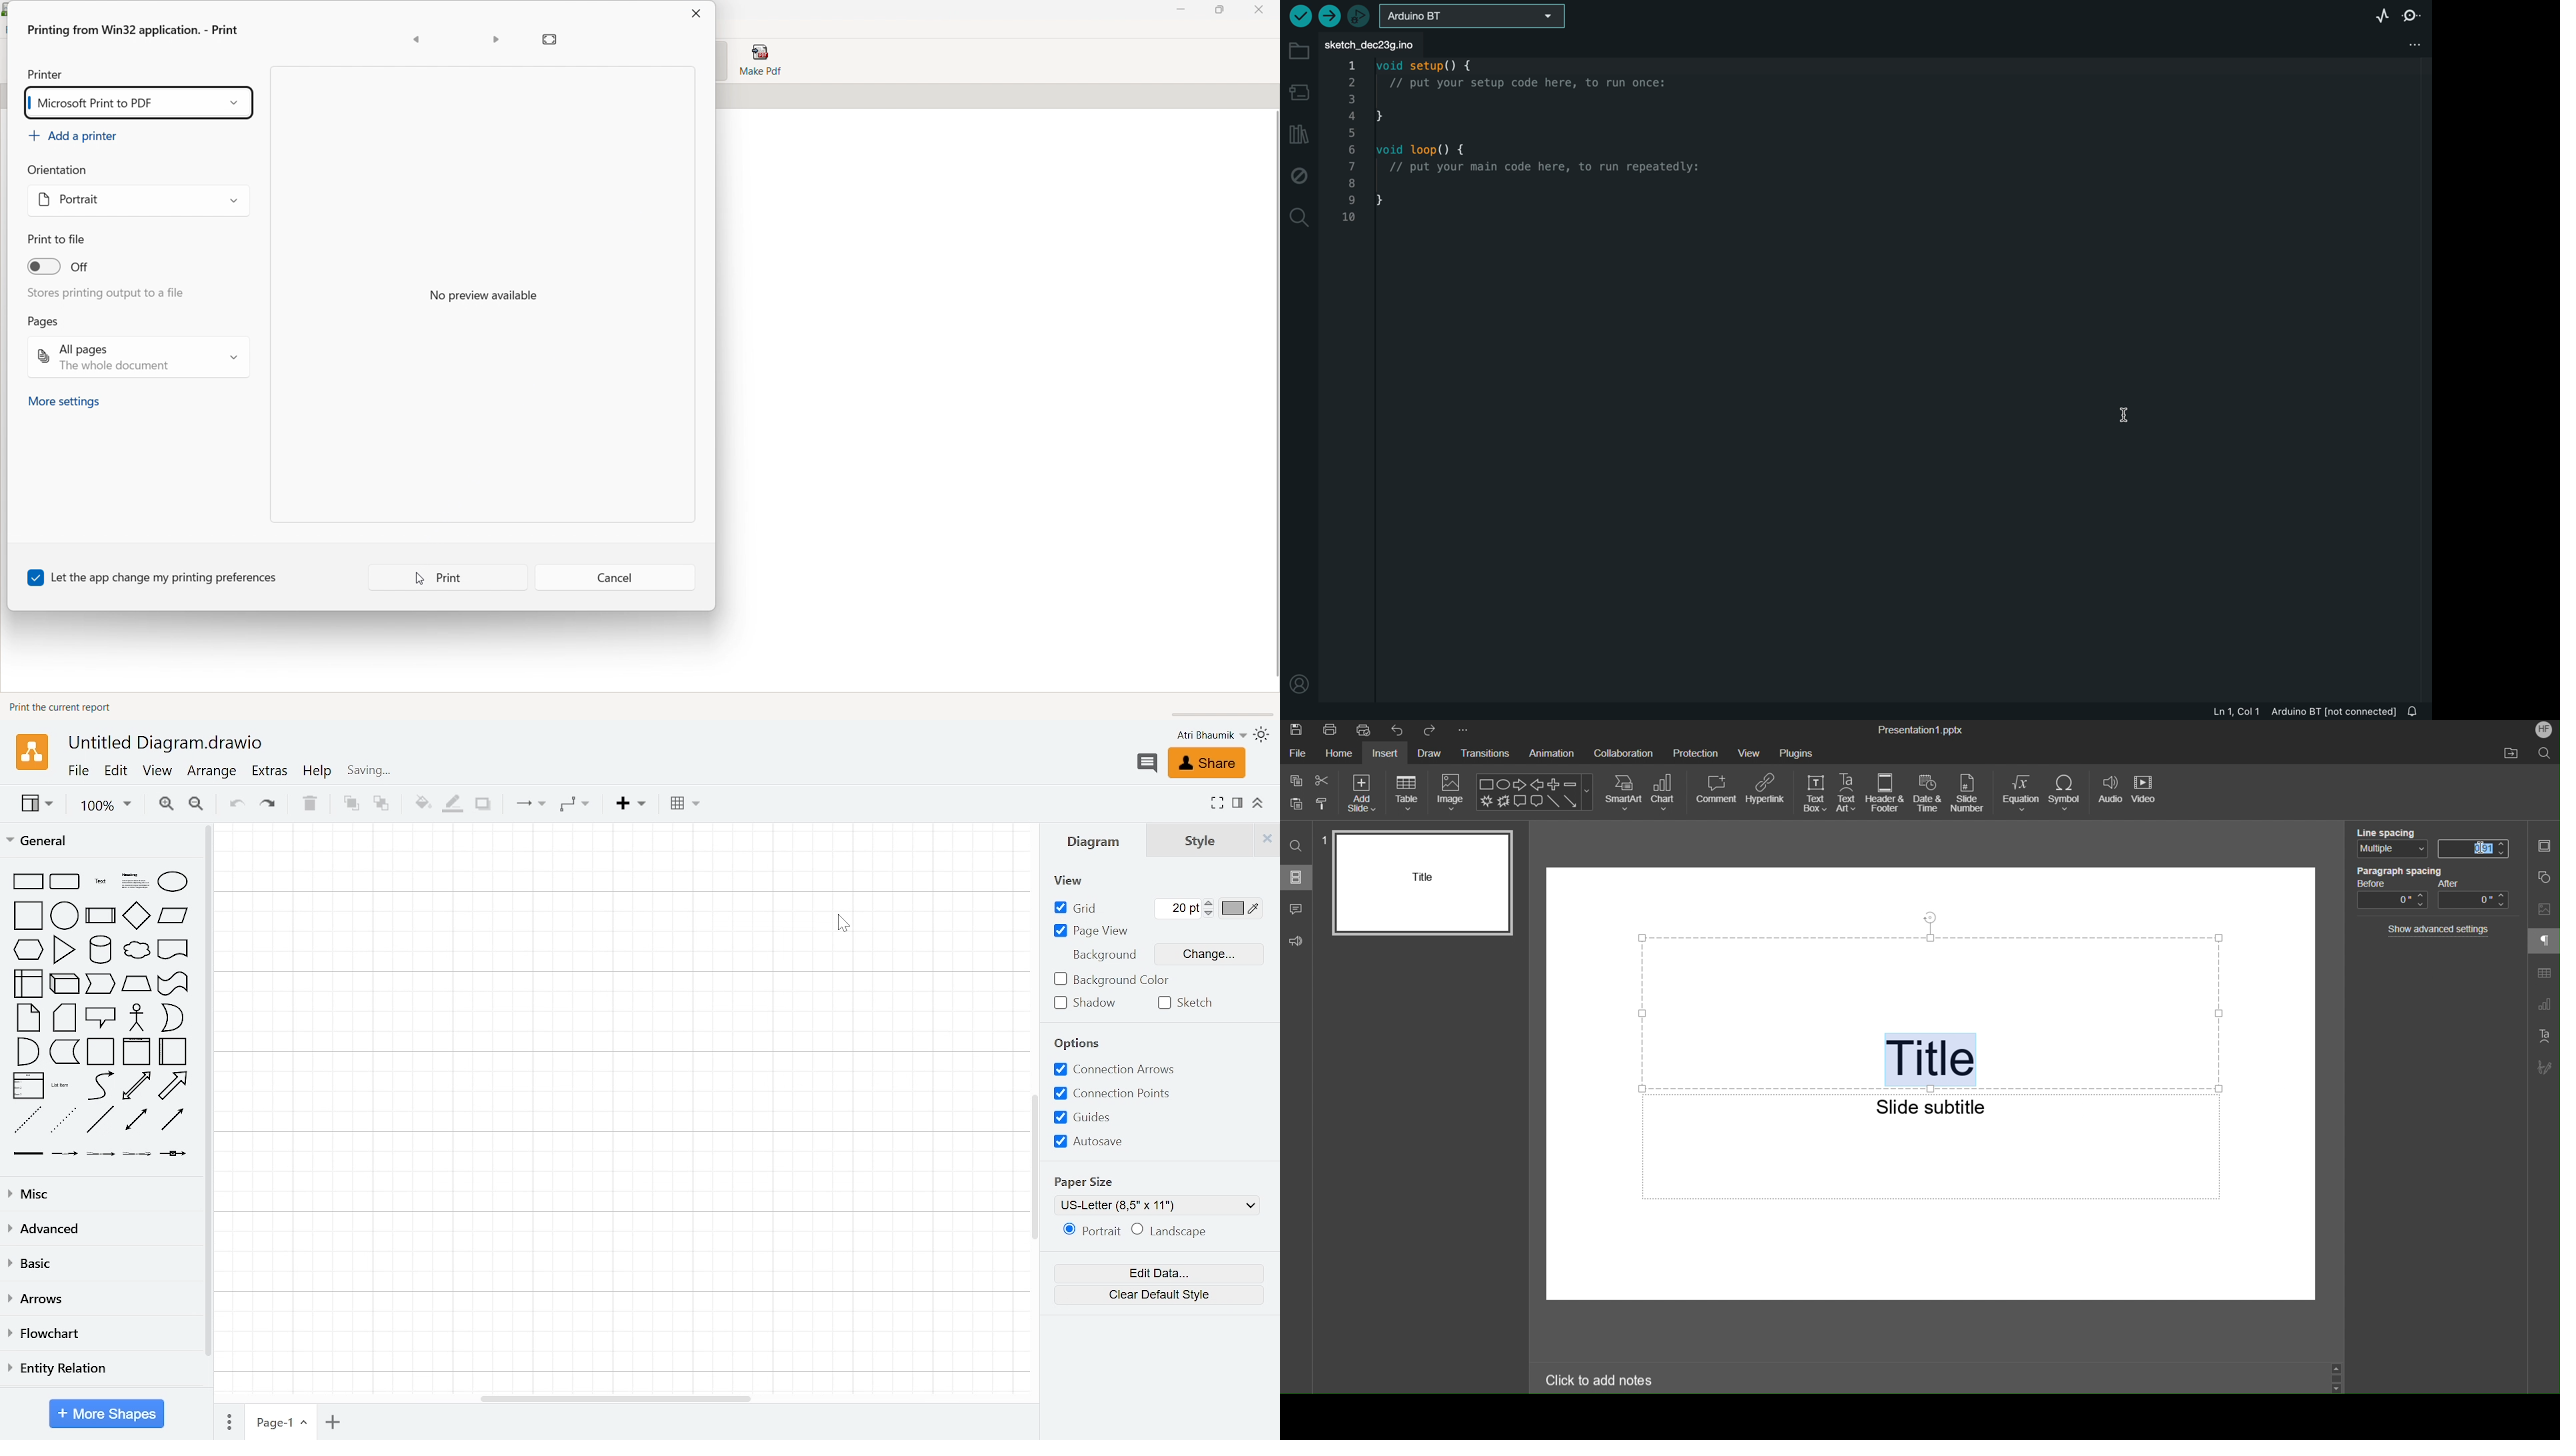 This screenshot has width=2576, height=1456. I want to click on Add Slide, so click(1364, 791).